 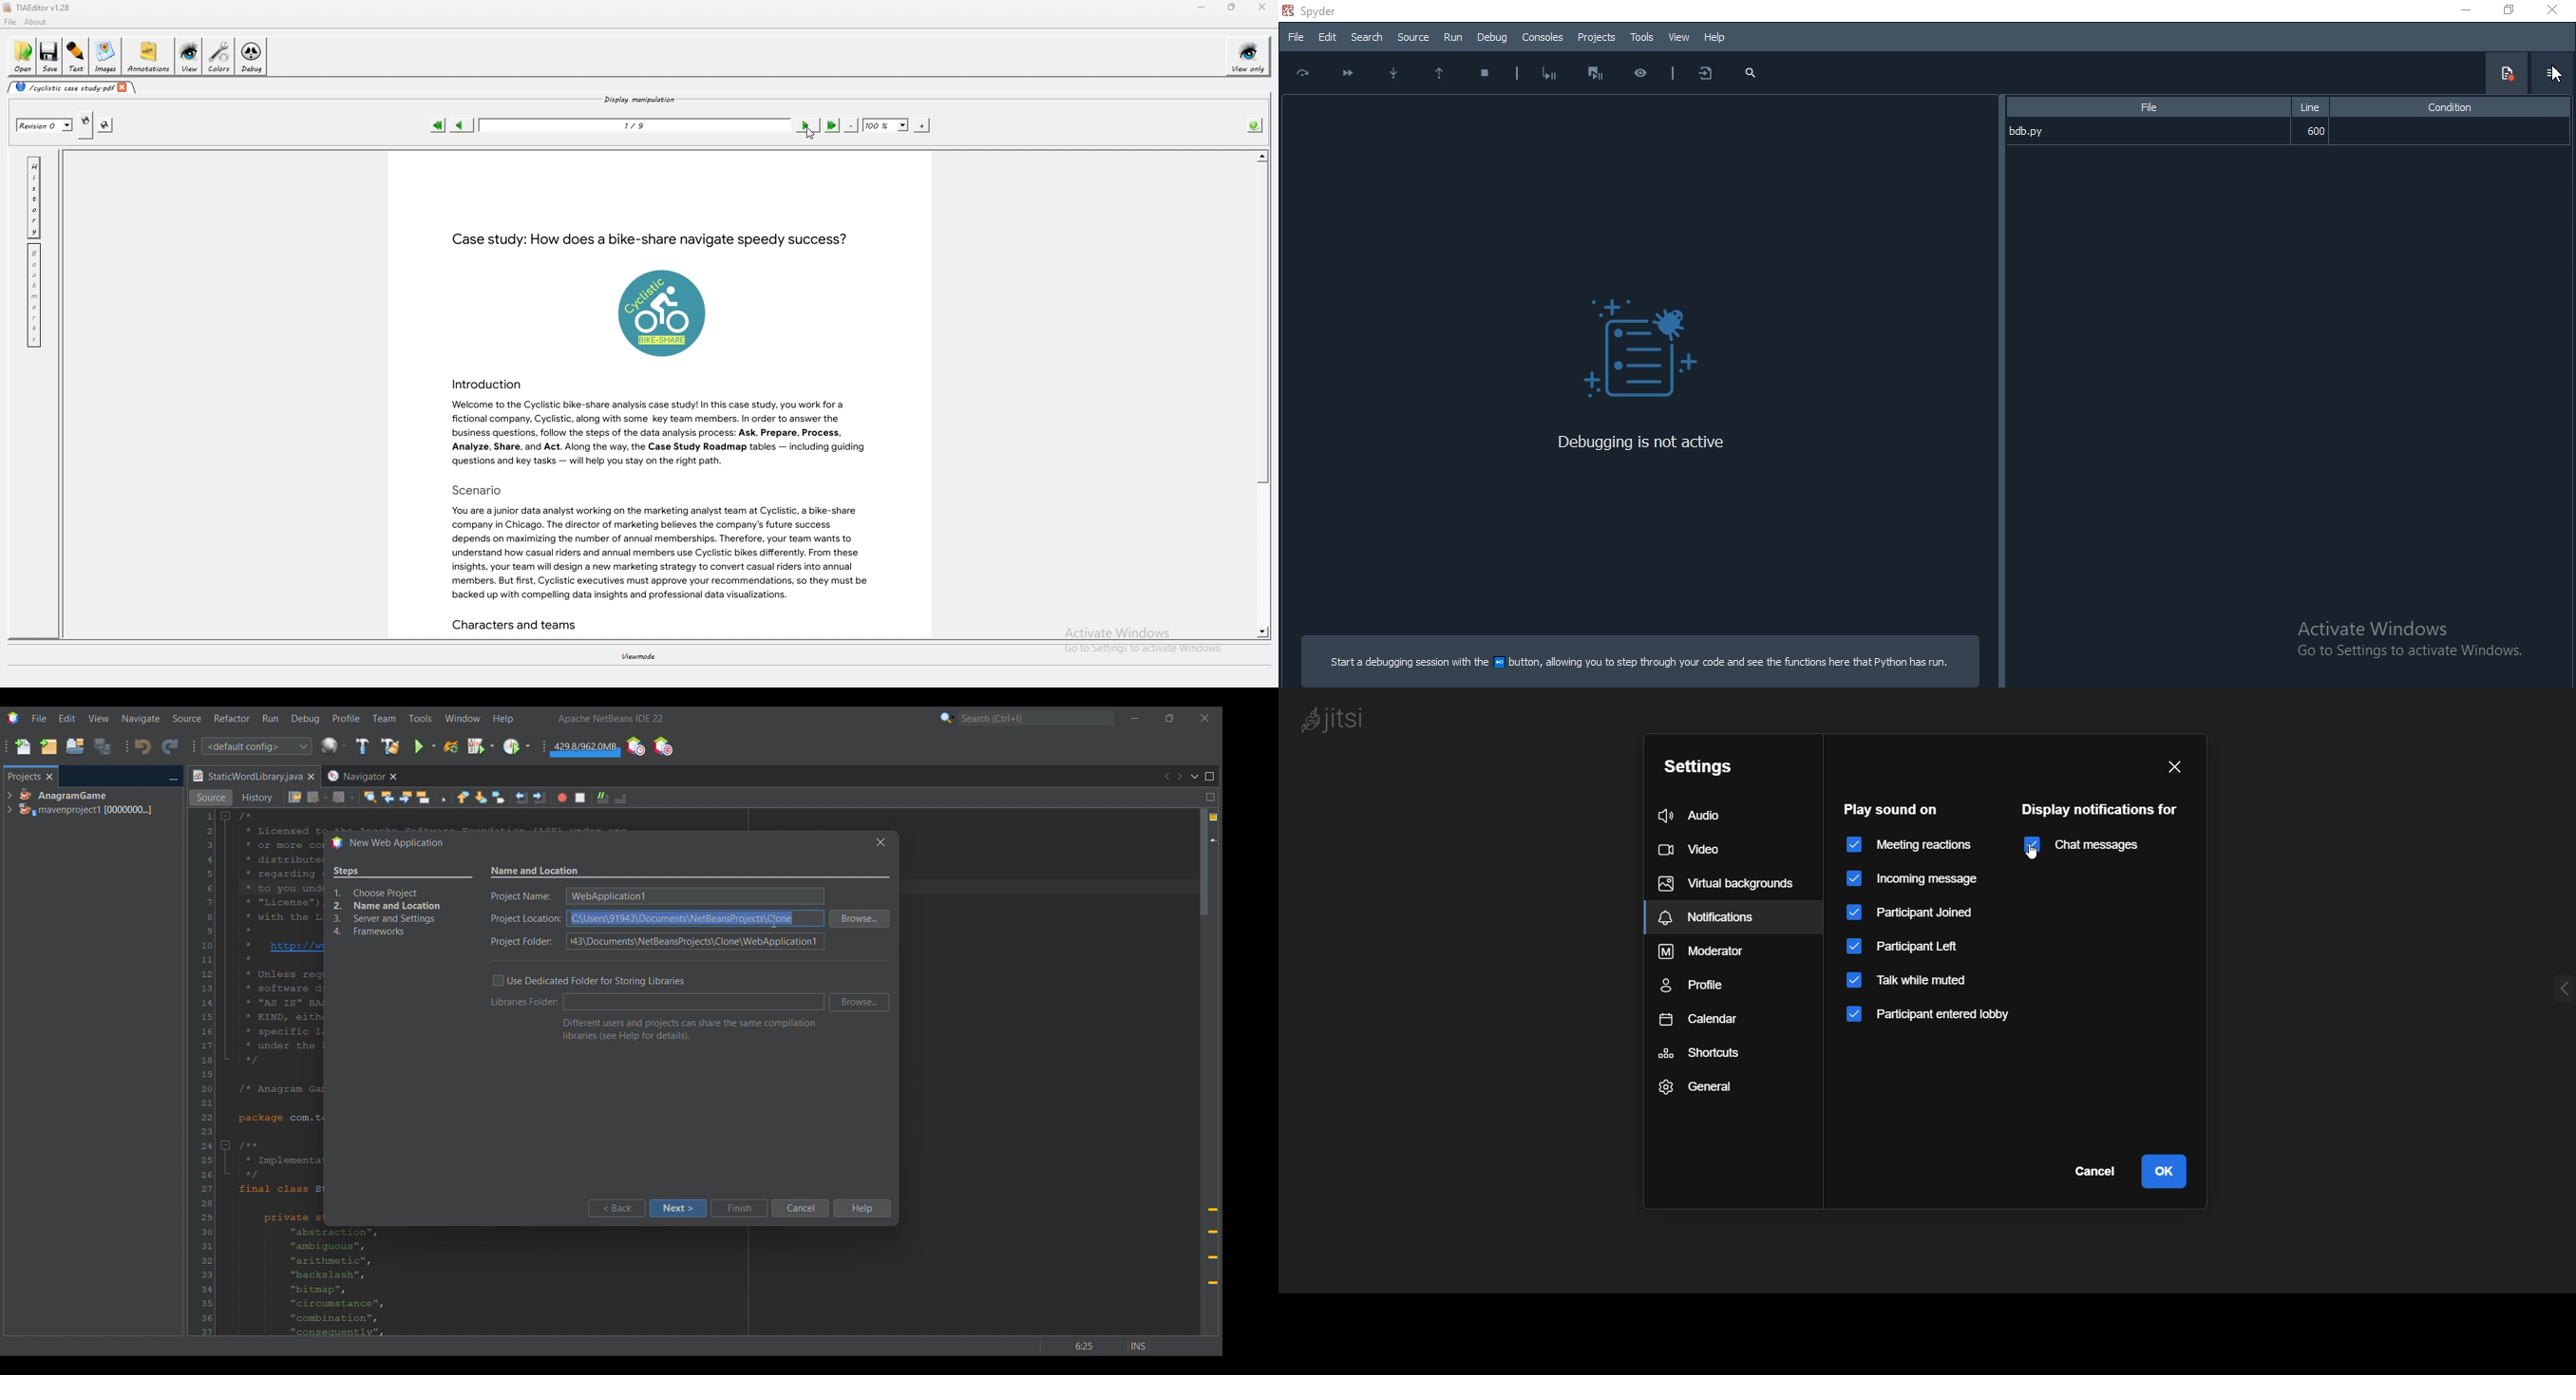 I want to click on Close, so click(x=2556, y=11).